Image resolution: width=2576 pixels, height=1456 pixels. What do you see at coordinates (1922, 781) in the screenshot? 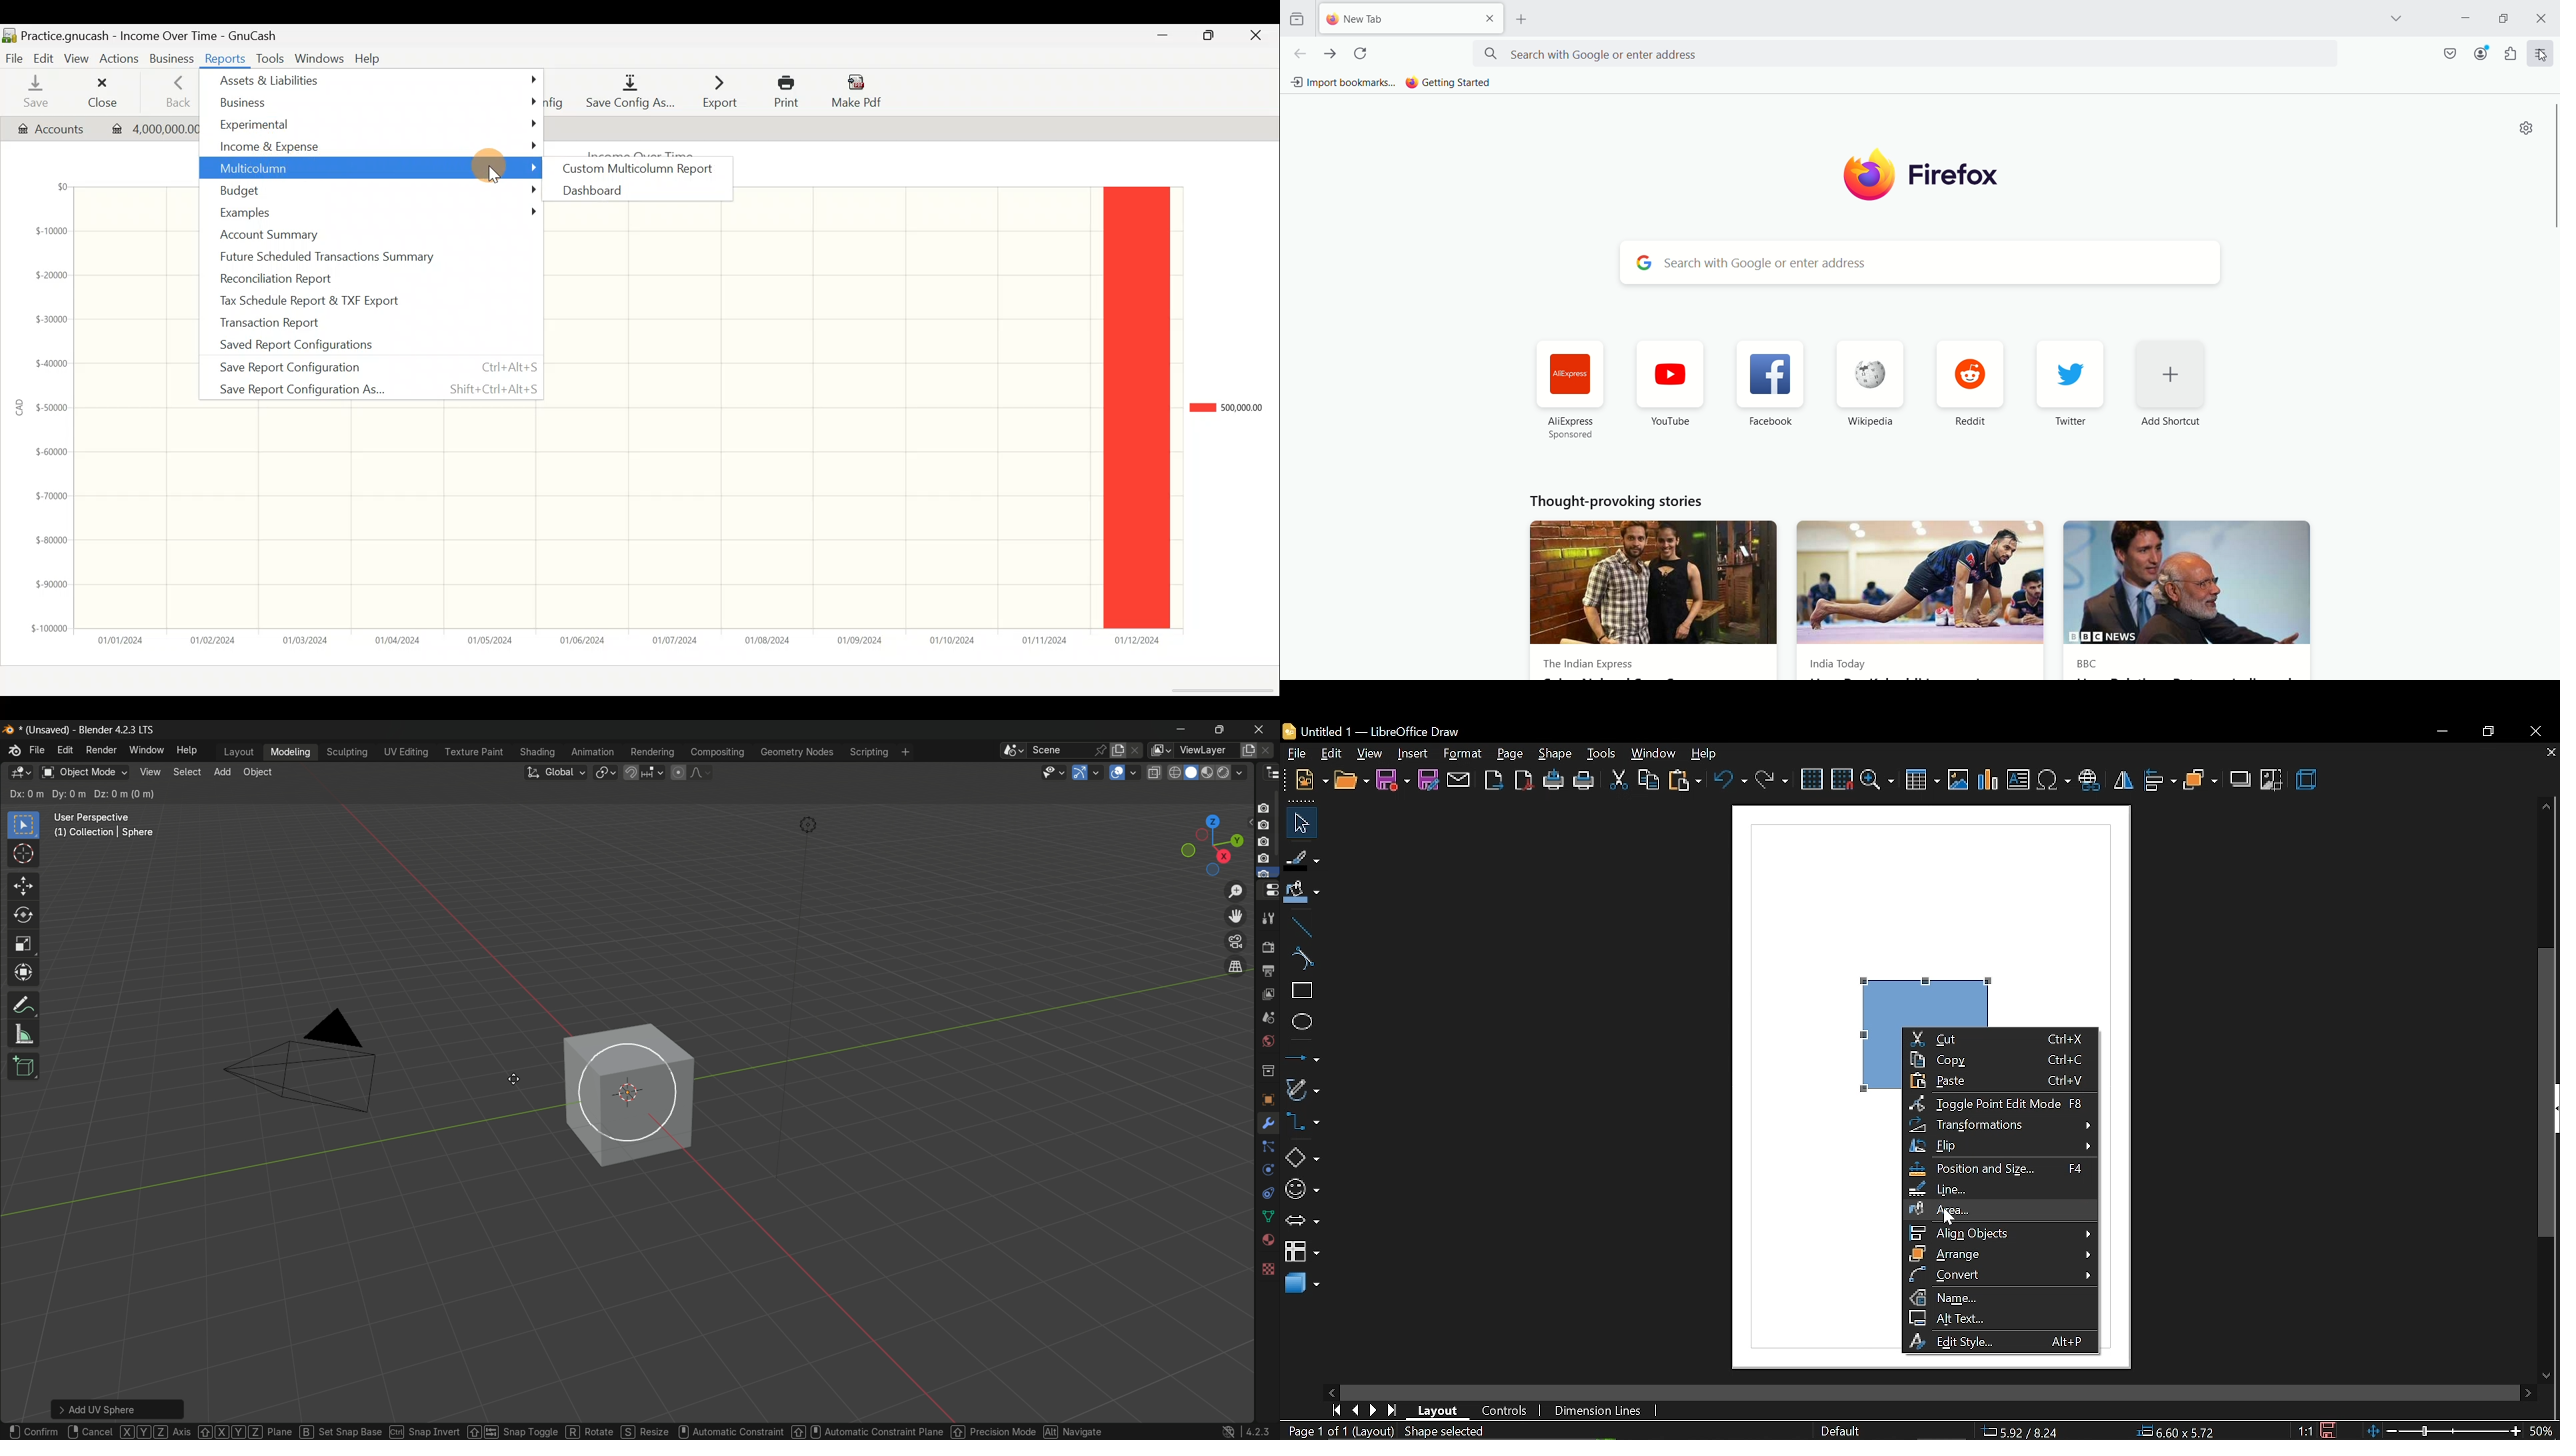
I see `Insert table` at bounding box center [1922, 781].